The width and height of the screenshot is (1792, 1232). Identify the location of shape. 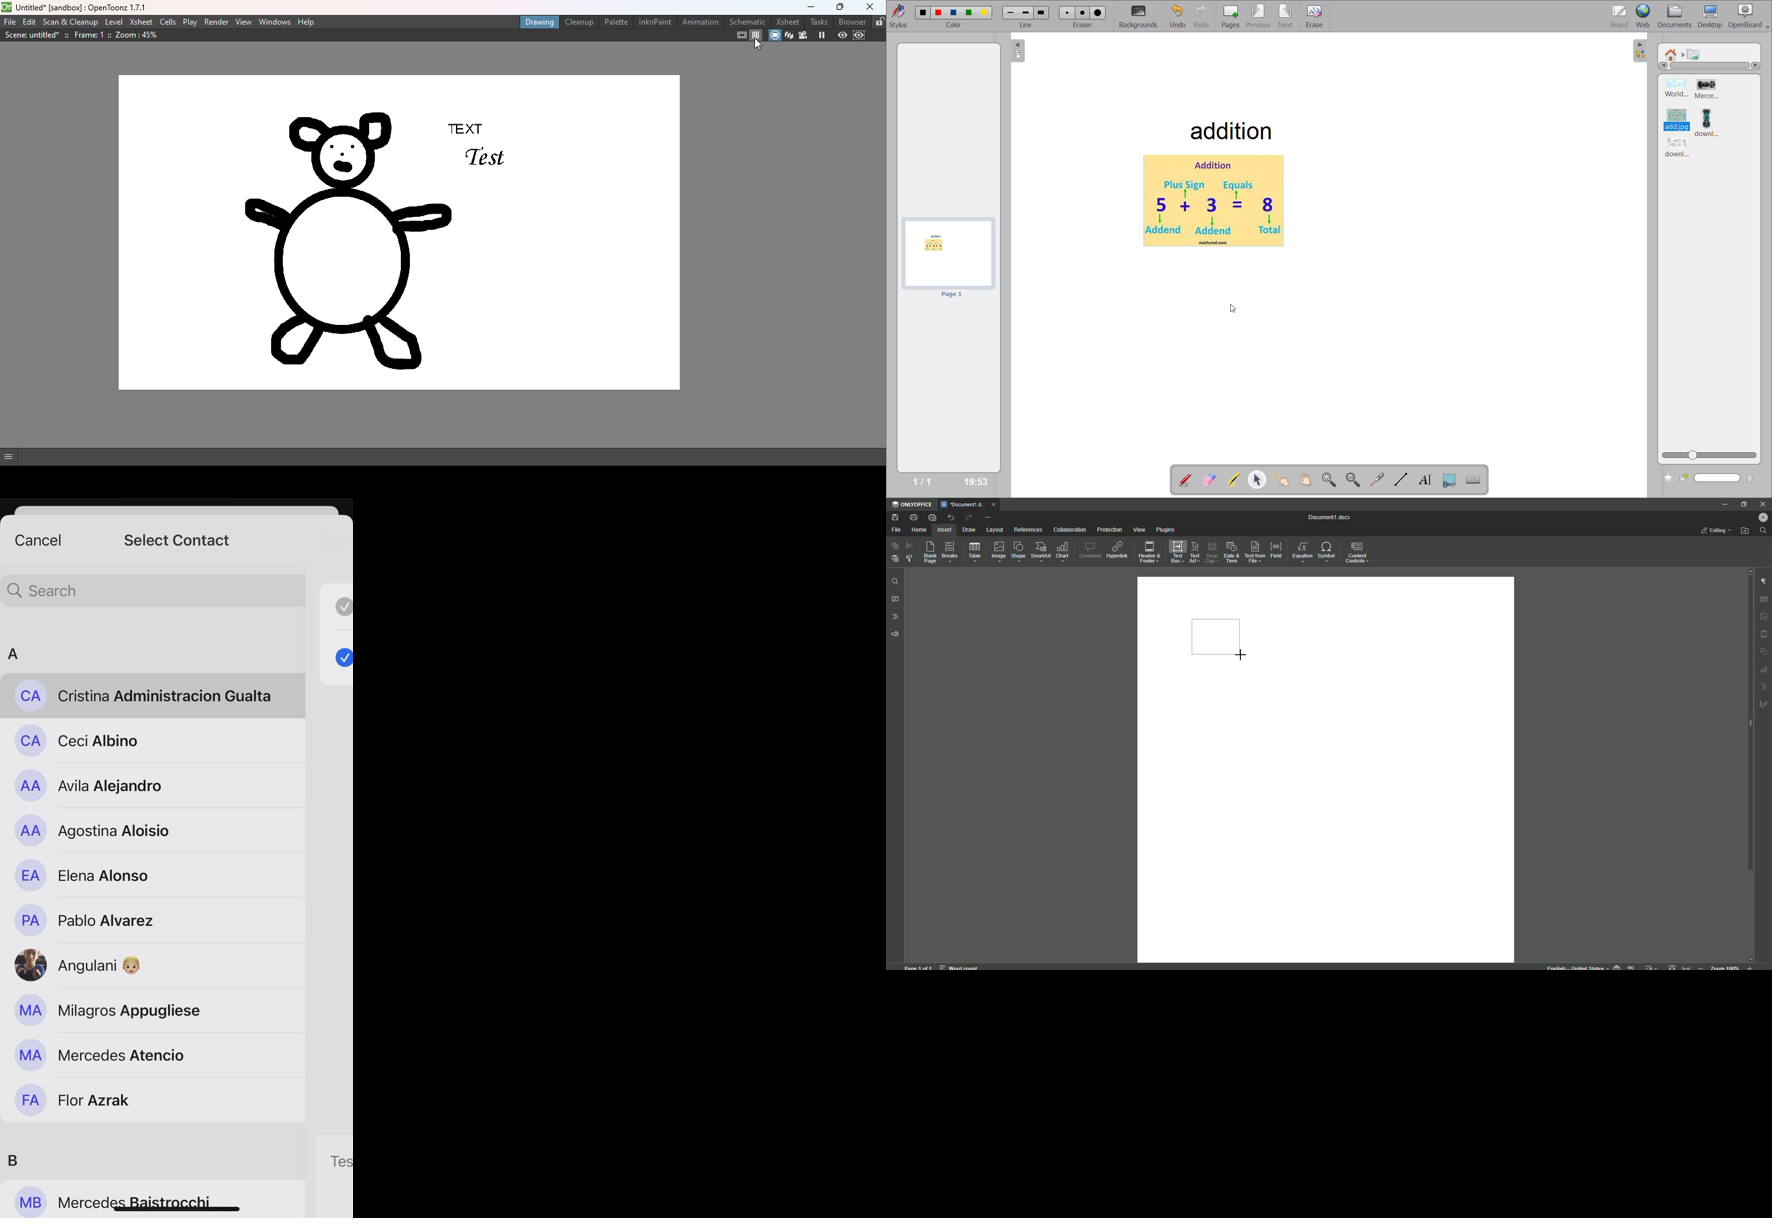
(1764, 652).